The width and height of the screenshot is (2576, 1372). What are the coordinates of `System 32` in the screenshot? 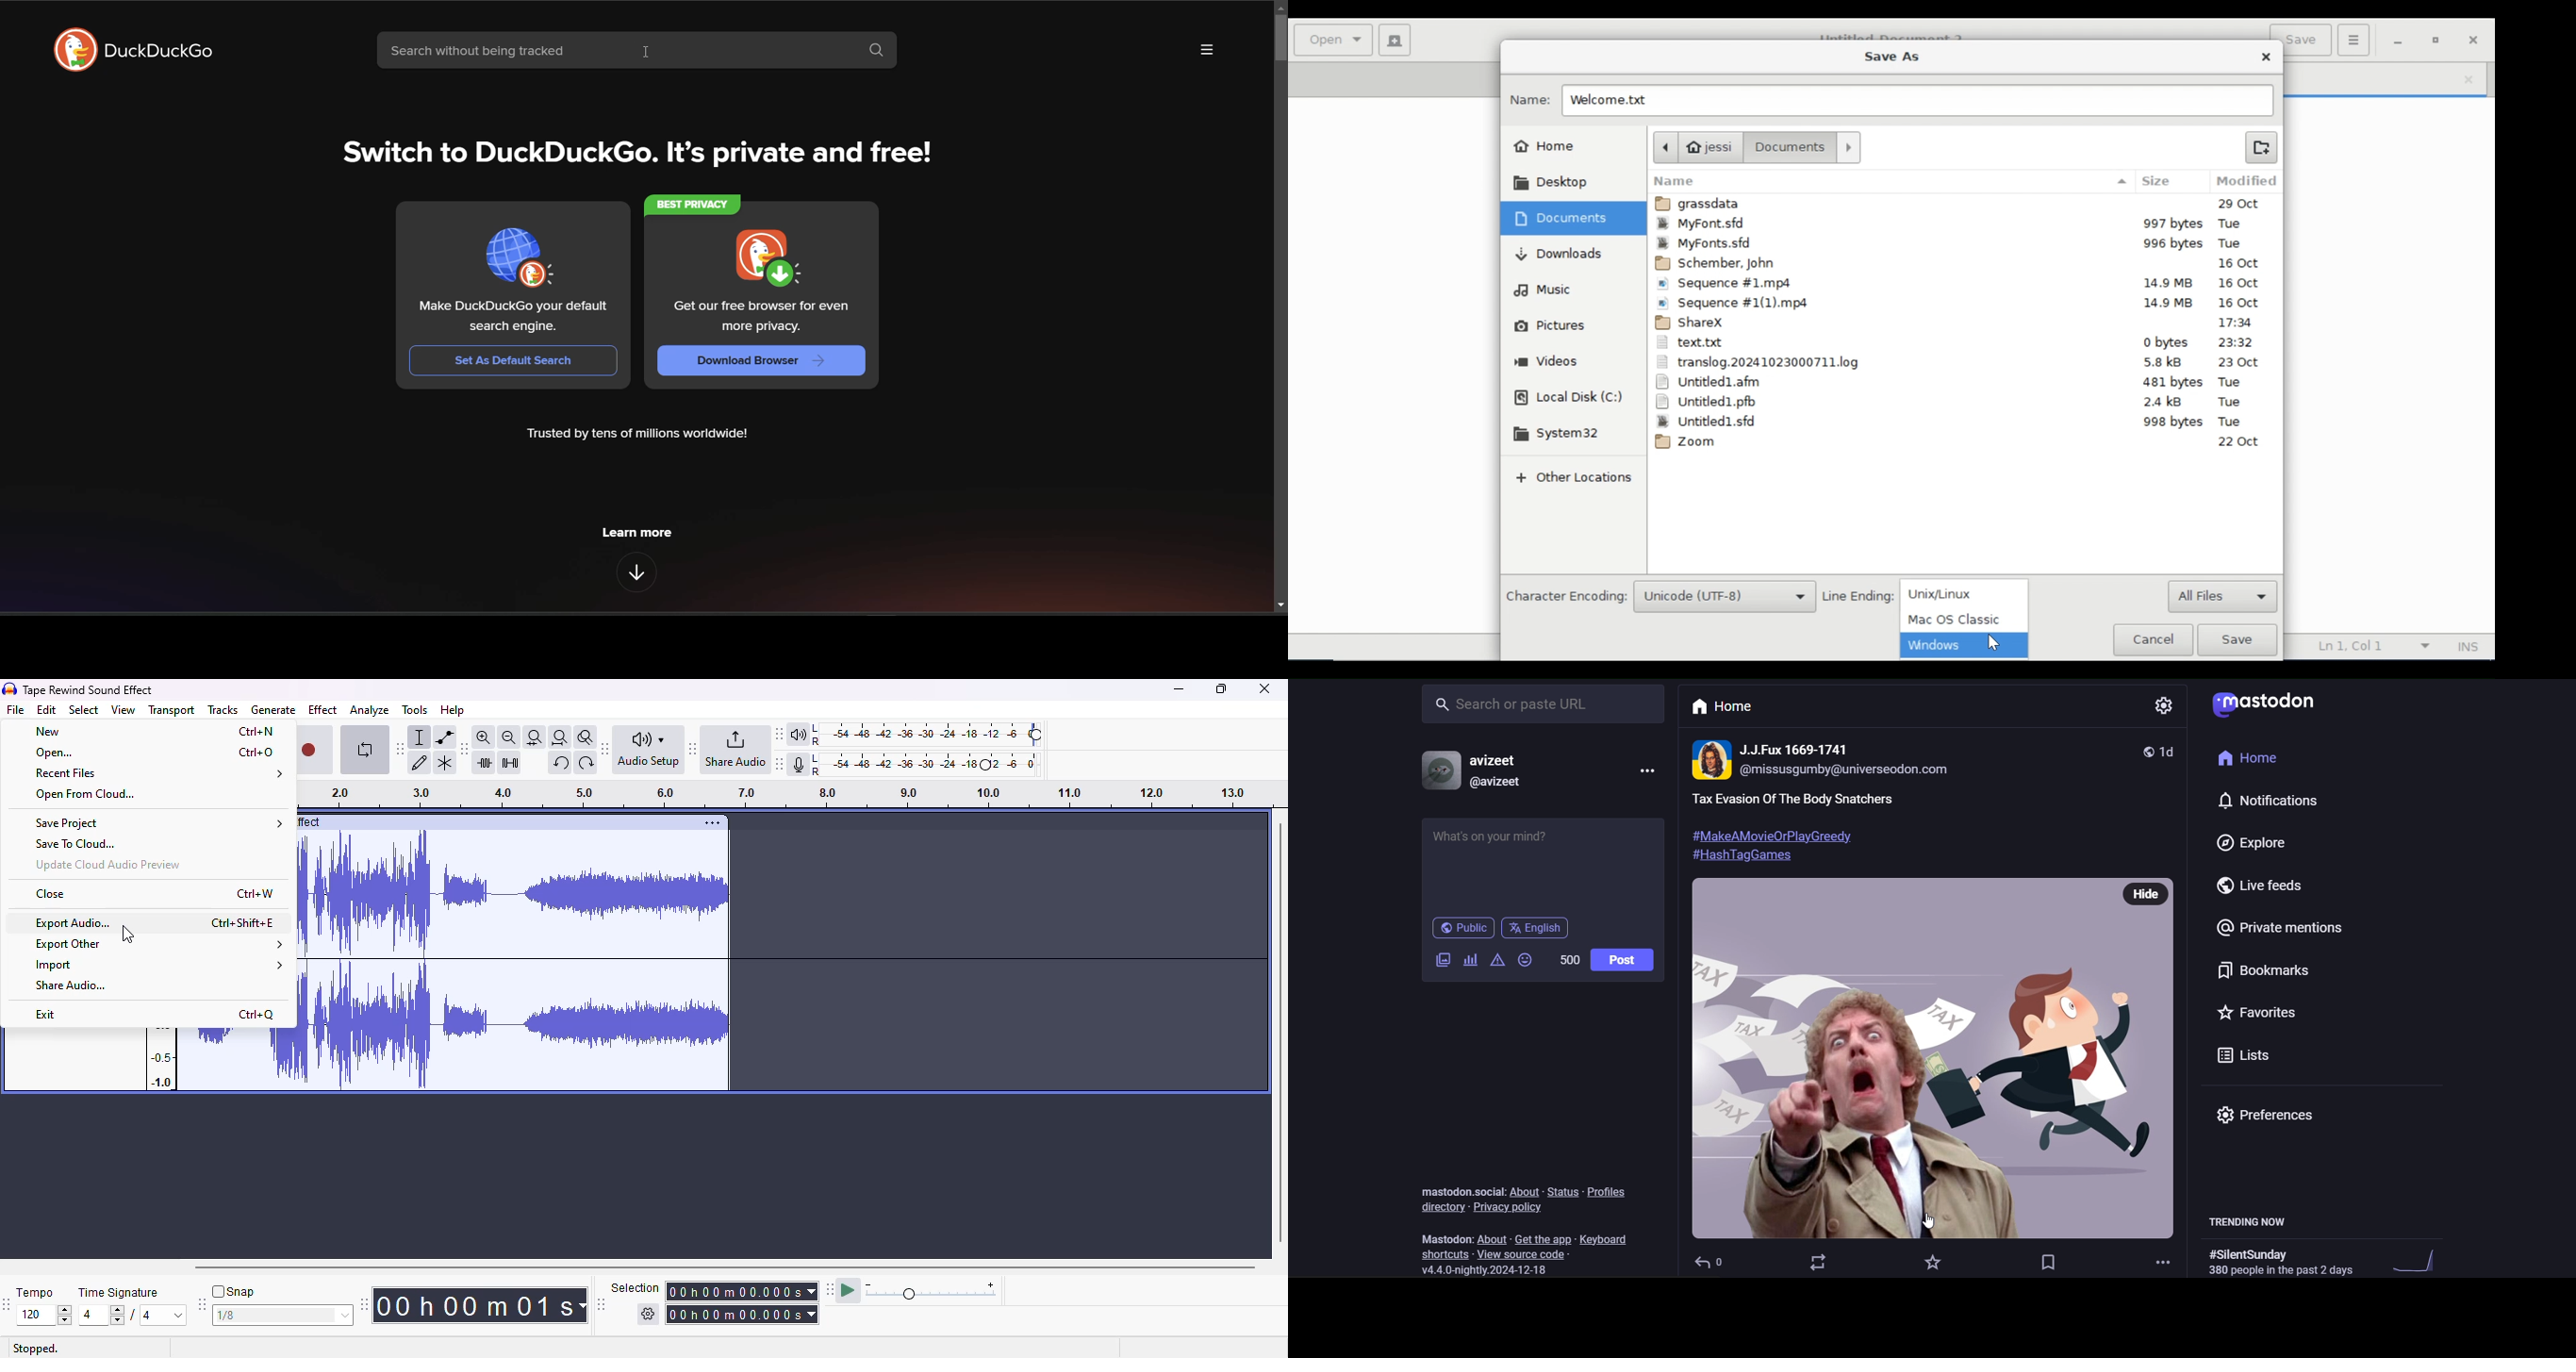 It's located at (1555, 434).